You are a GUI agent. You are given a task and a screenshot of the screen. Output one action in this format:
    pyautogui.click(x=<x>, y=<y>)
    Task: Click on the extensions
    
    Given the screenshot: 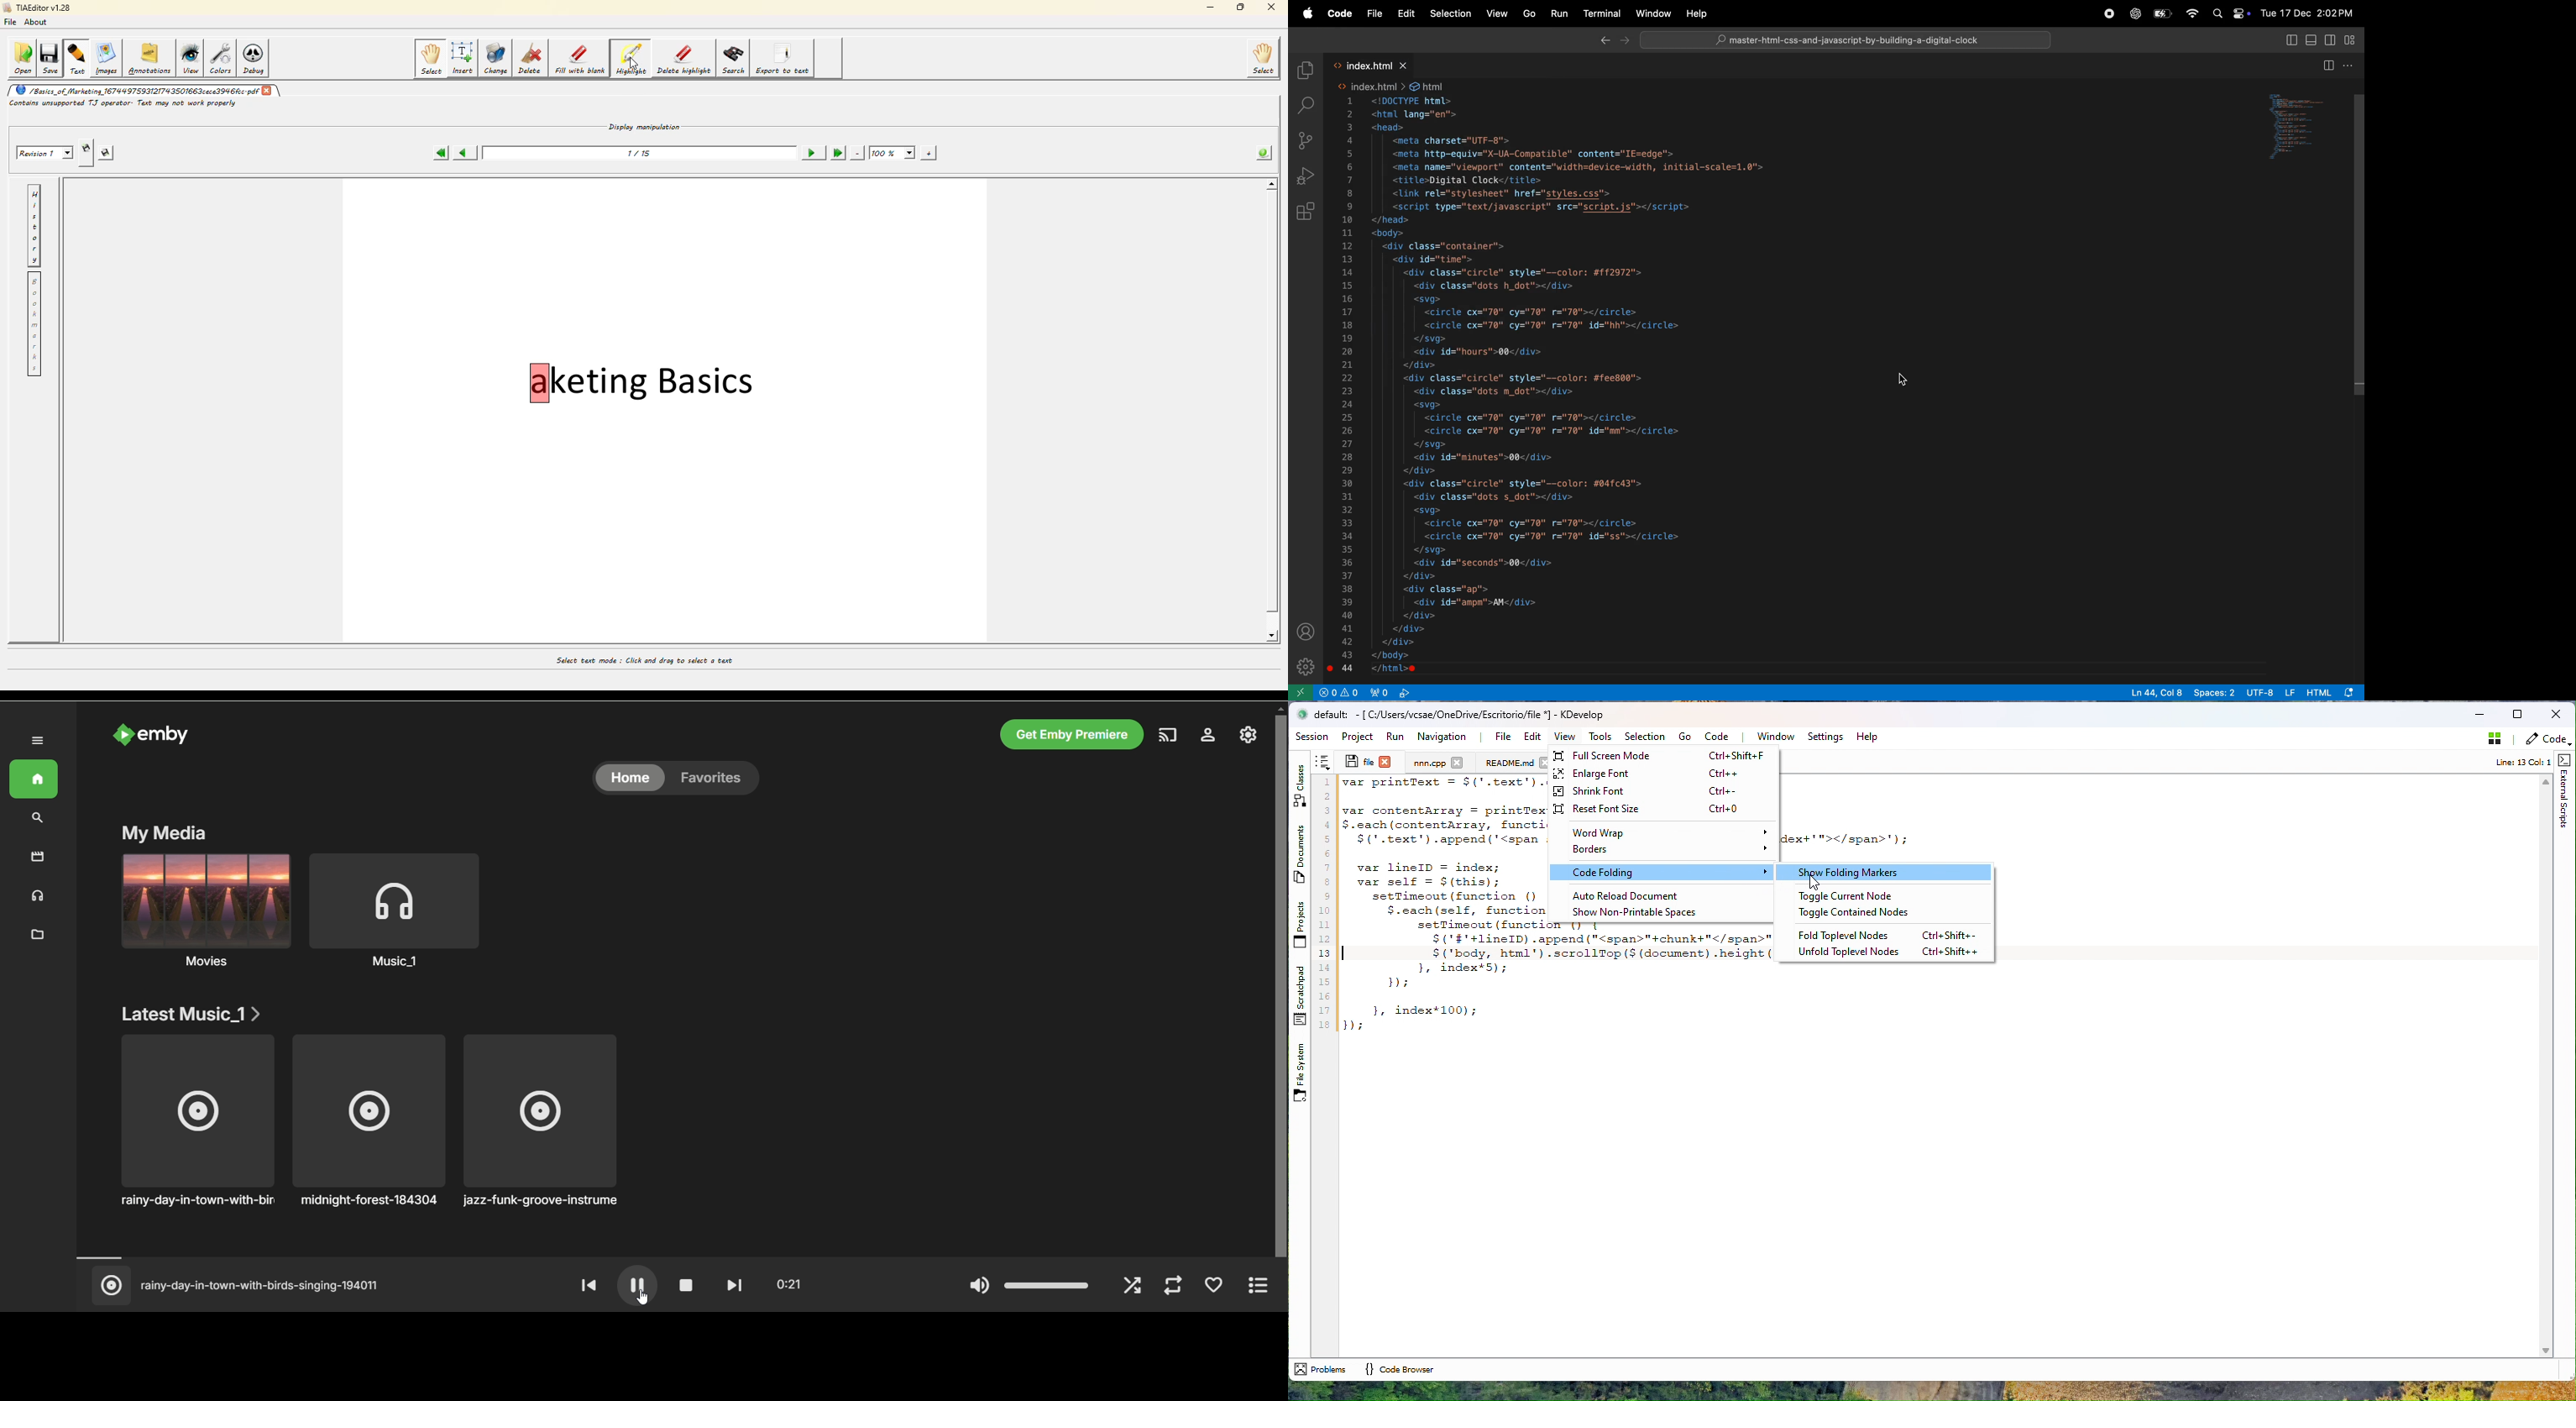 What is the action you would take?
    pyautogui.click(x=1306, y=215)
    